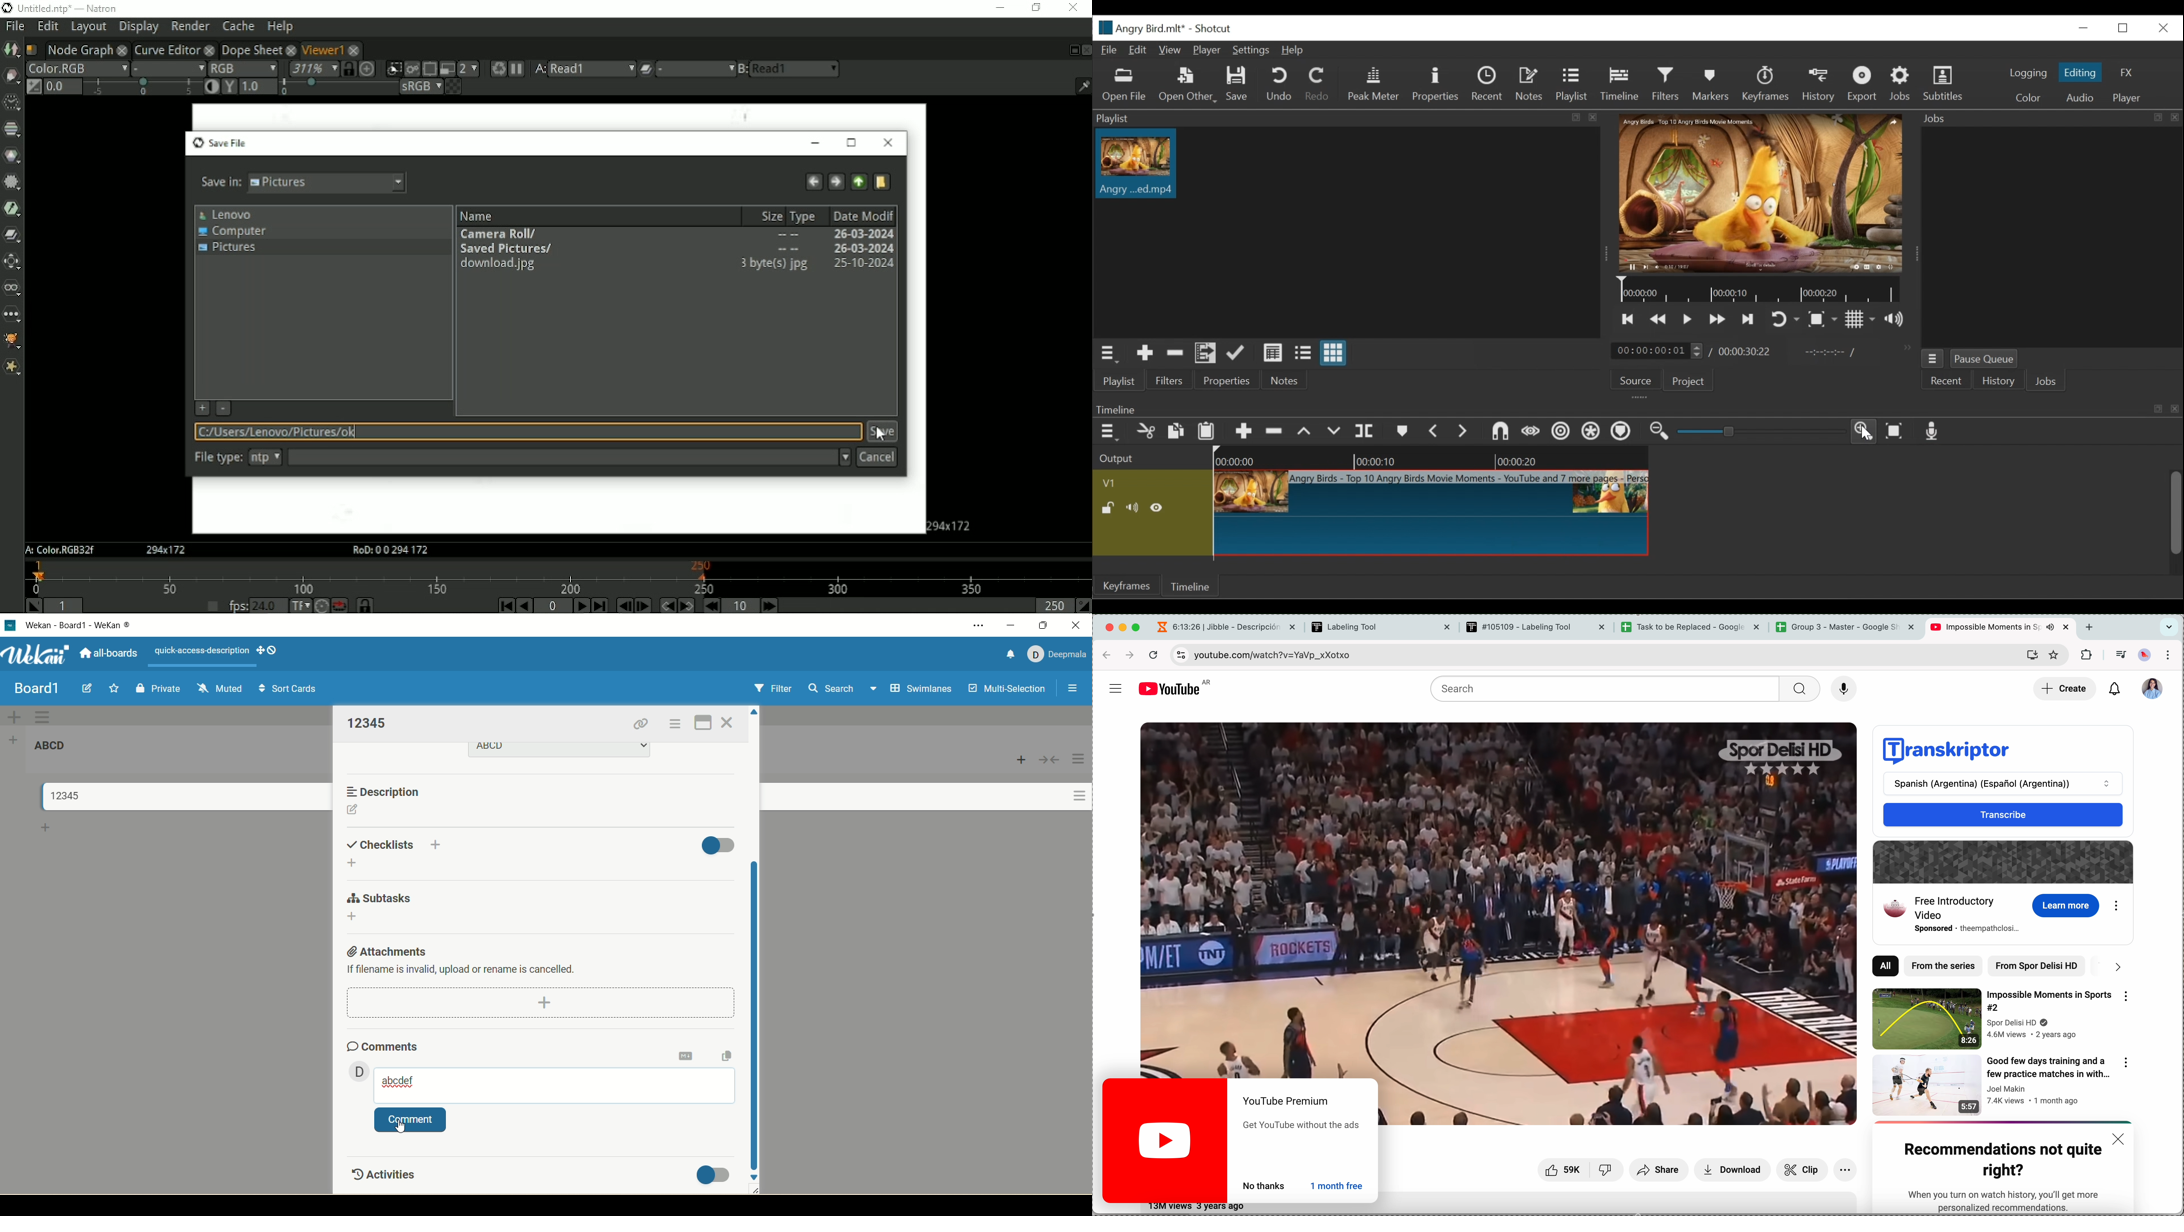 The image size is (2184, 1232). Describe the element at coordinates (1005, 689) in the screenshot. I see `multi-selection` at that location.